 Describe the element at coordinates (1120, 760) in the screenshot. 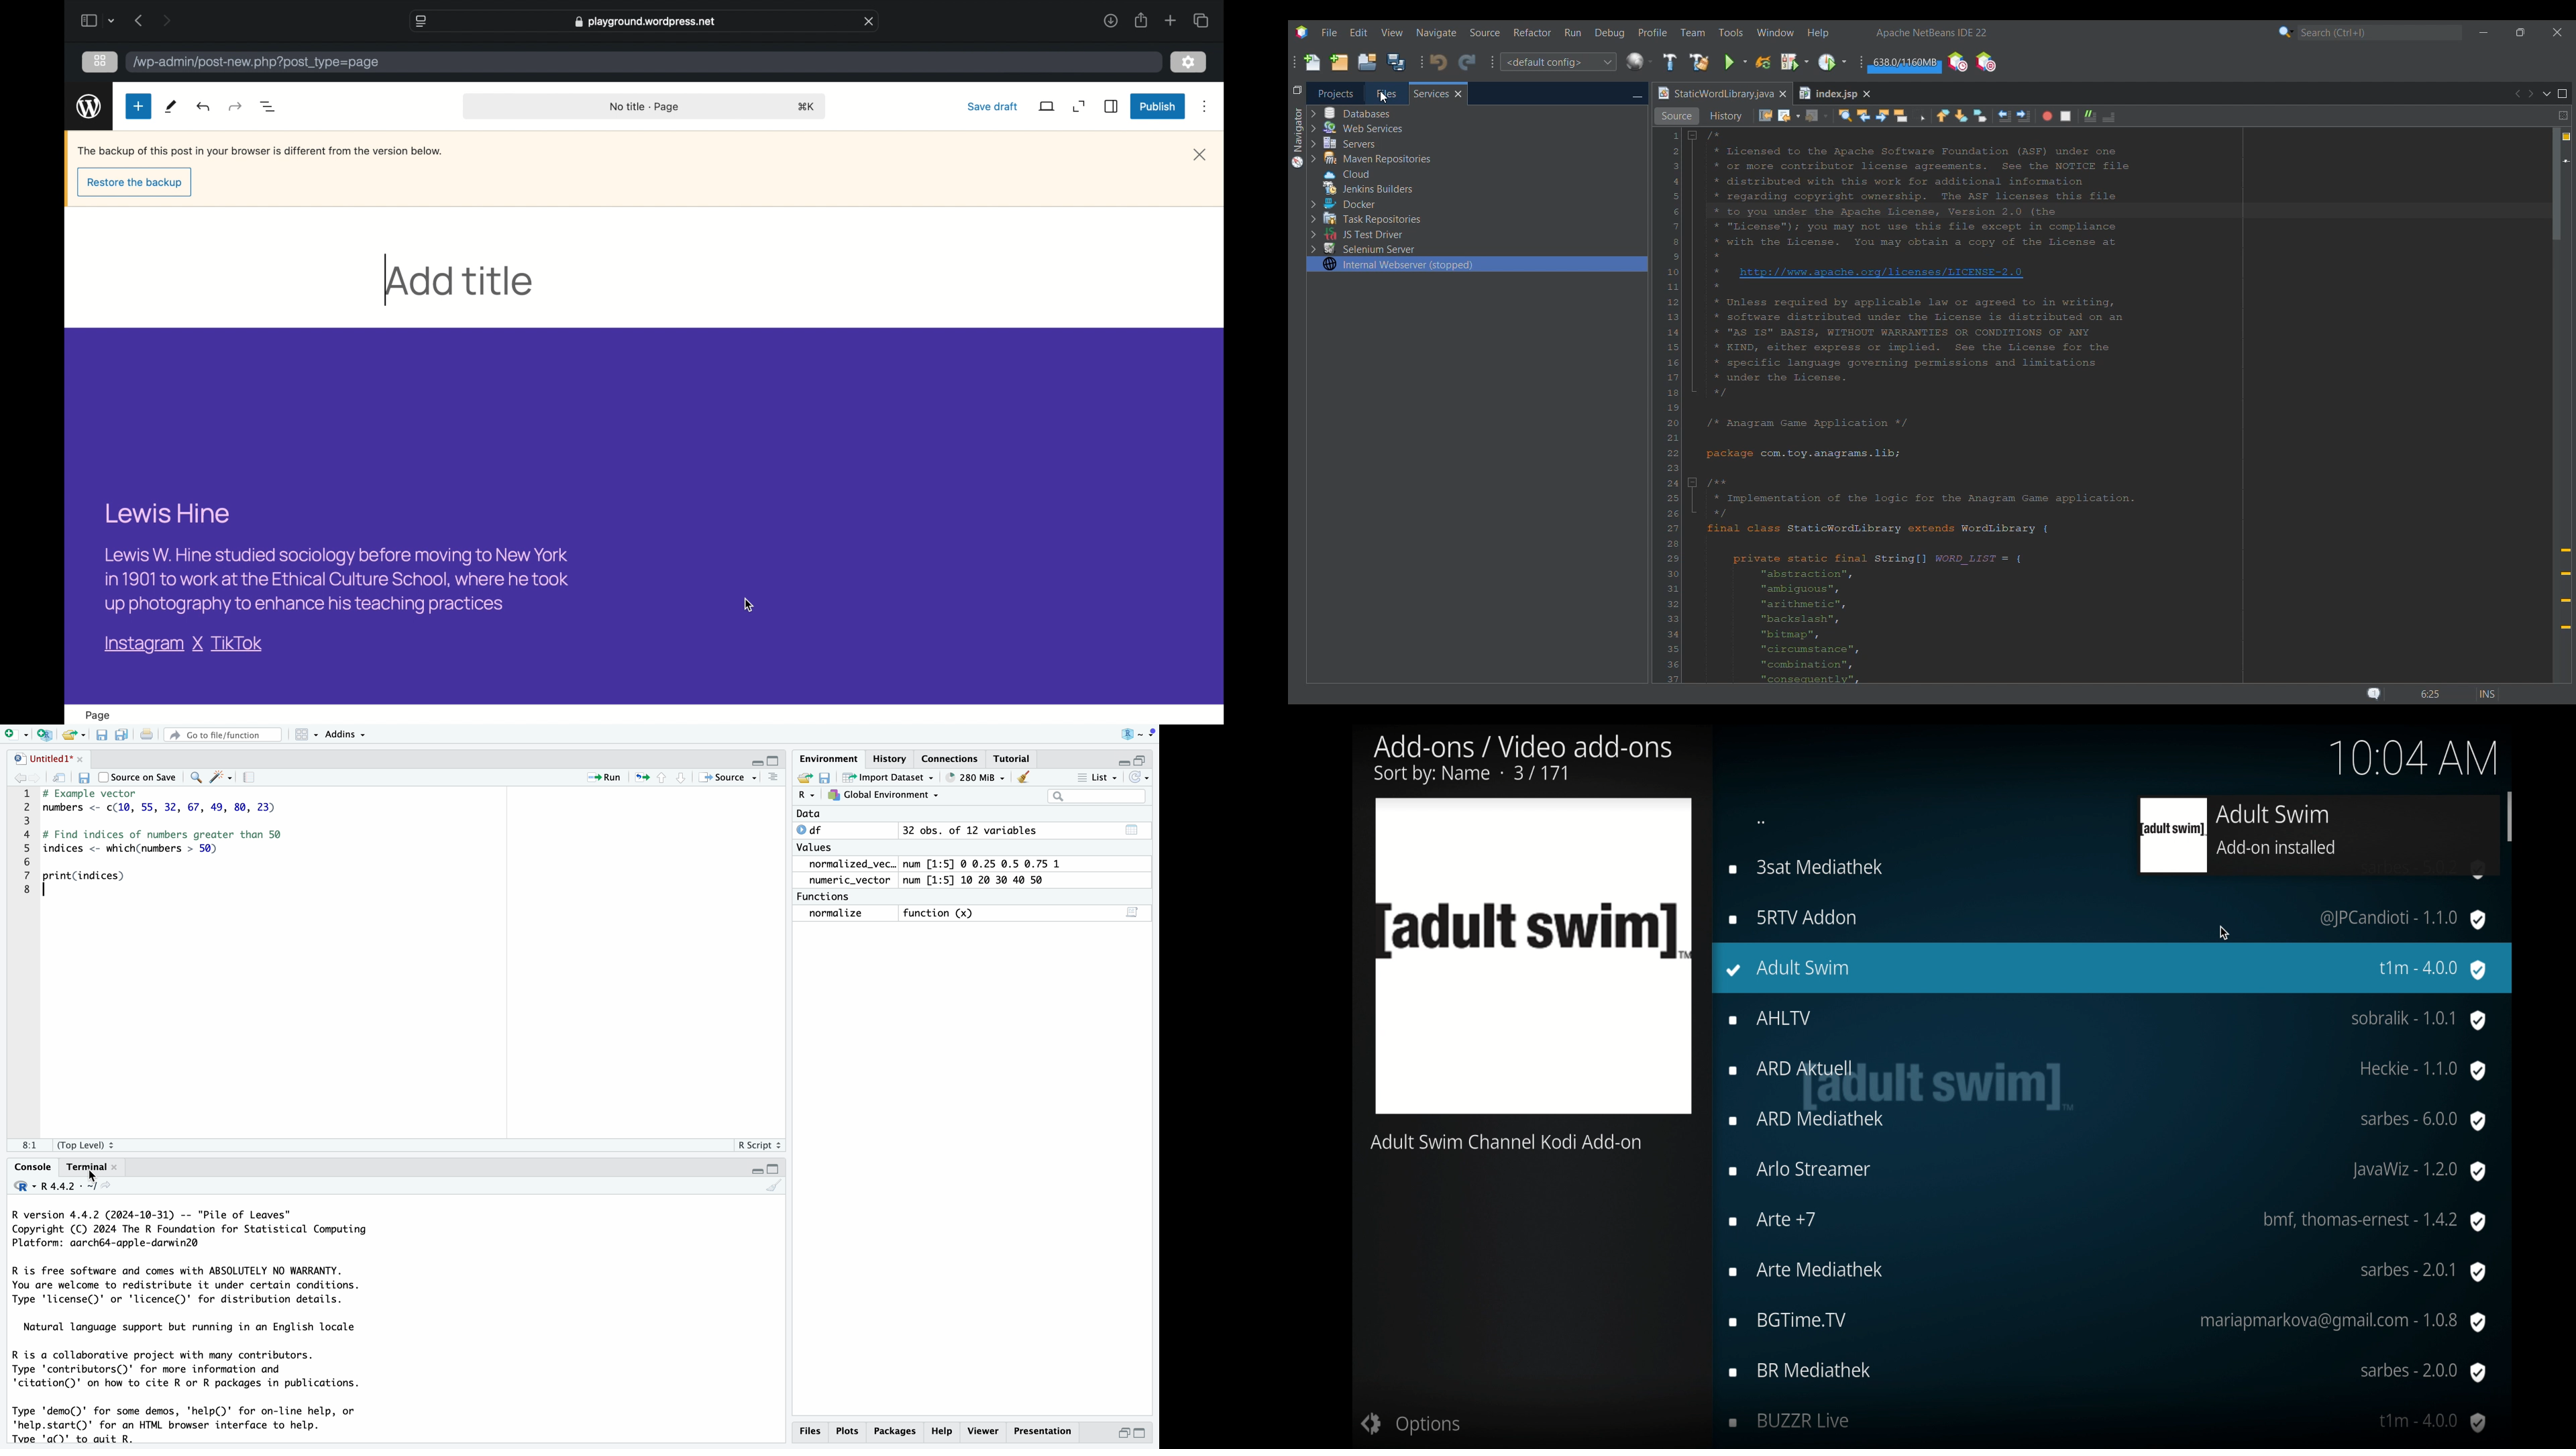

I see `MINIMISE` at that location.